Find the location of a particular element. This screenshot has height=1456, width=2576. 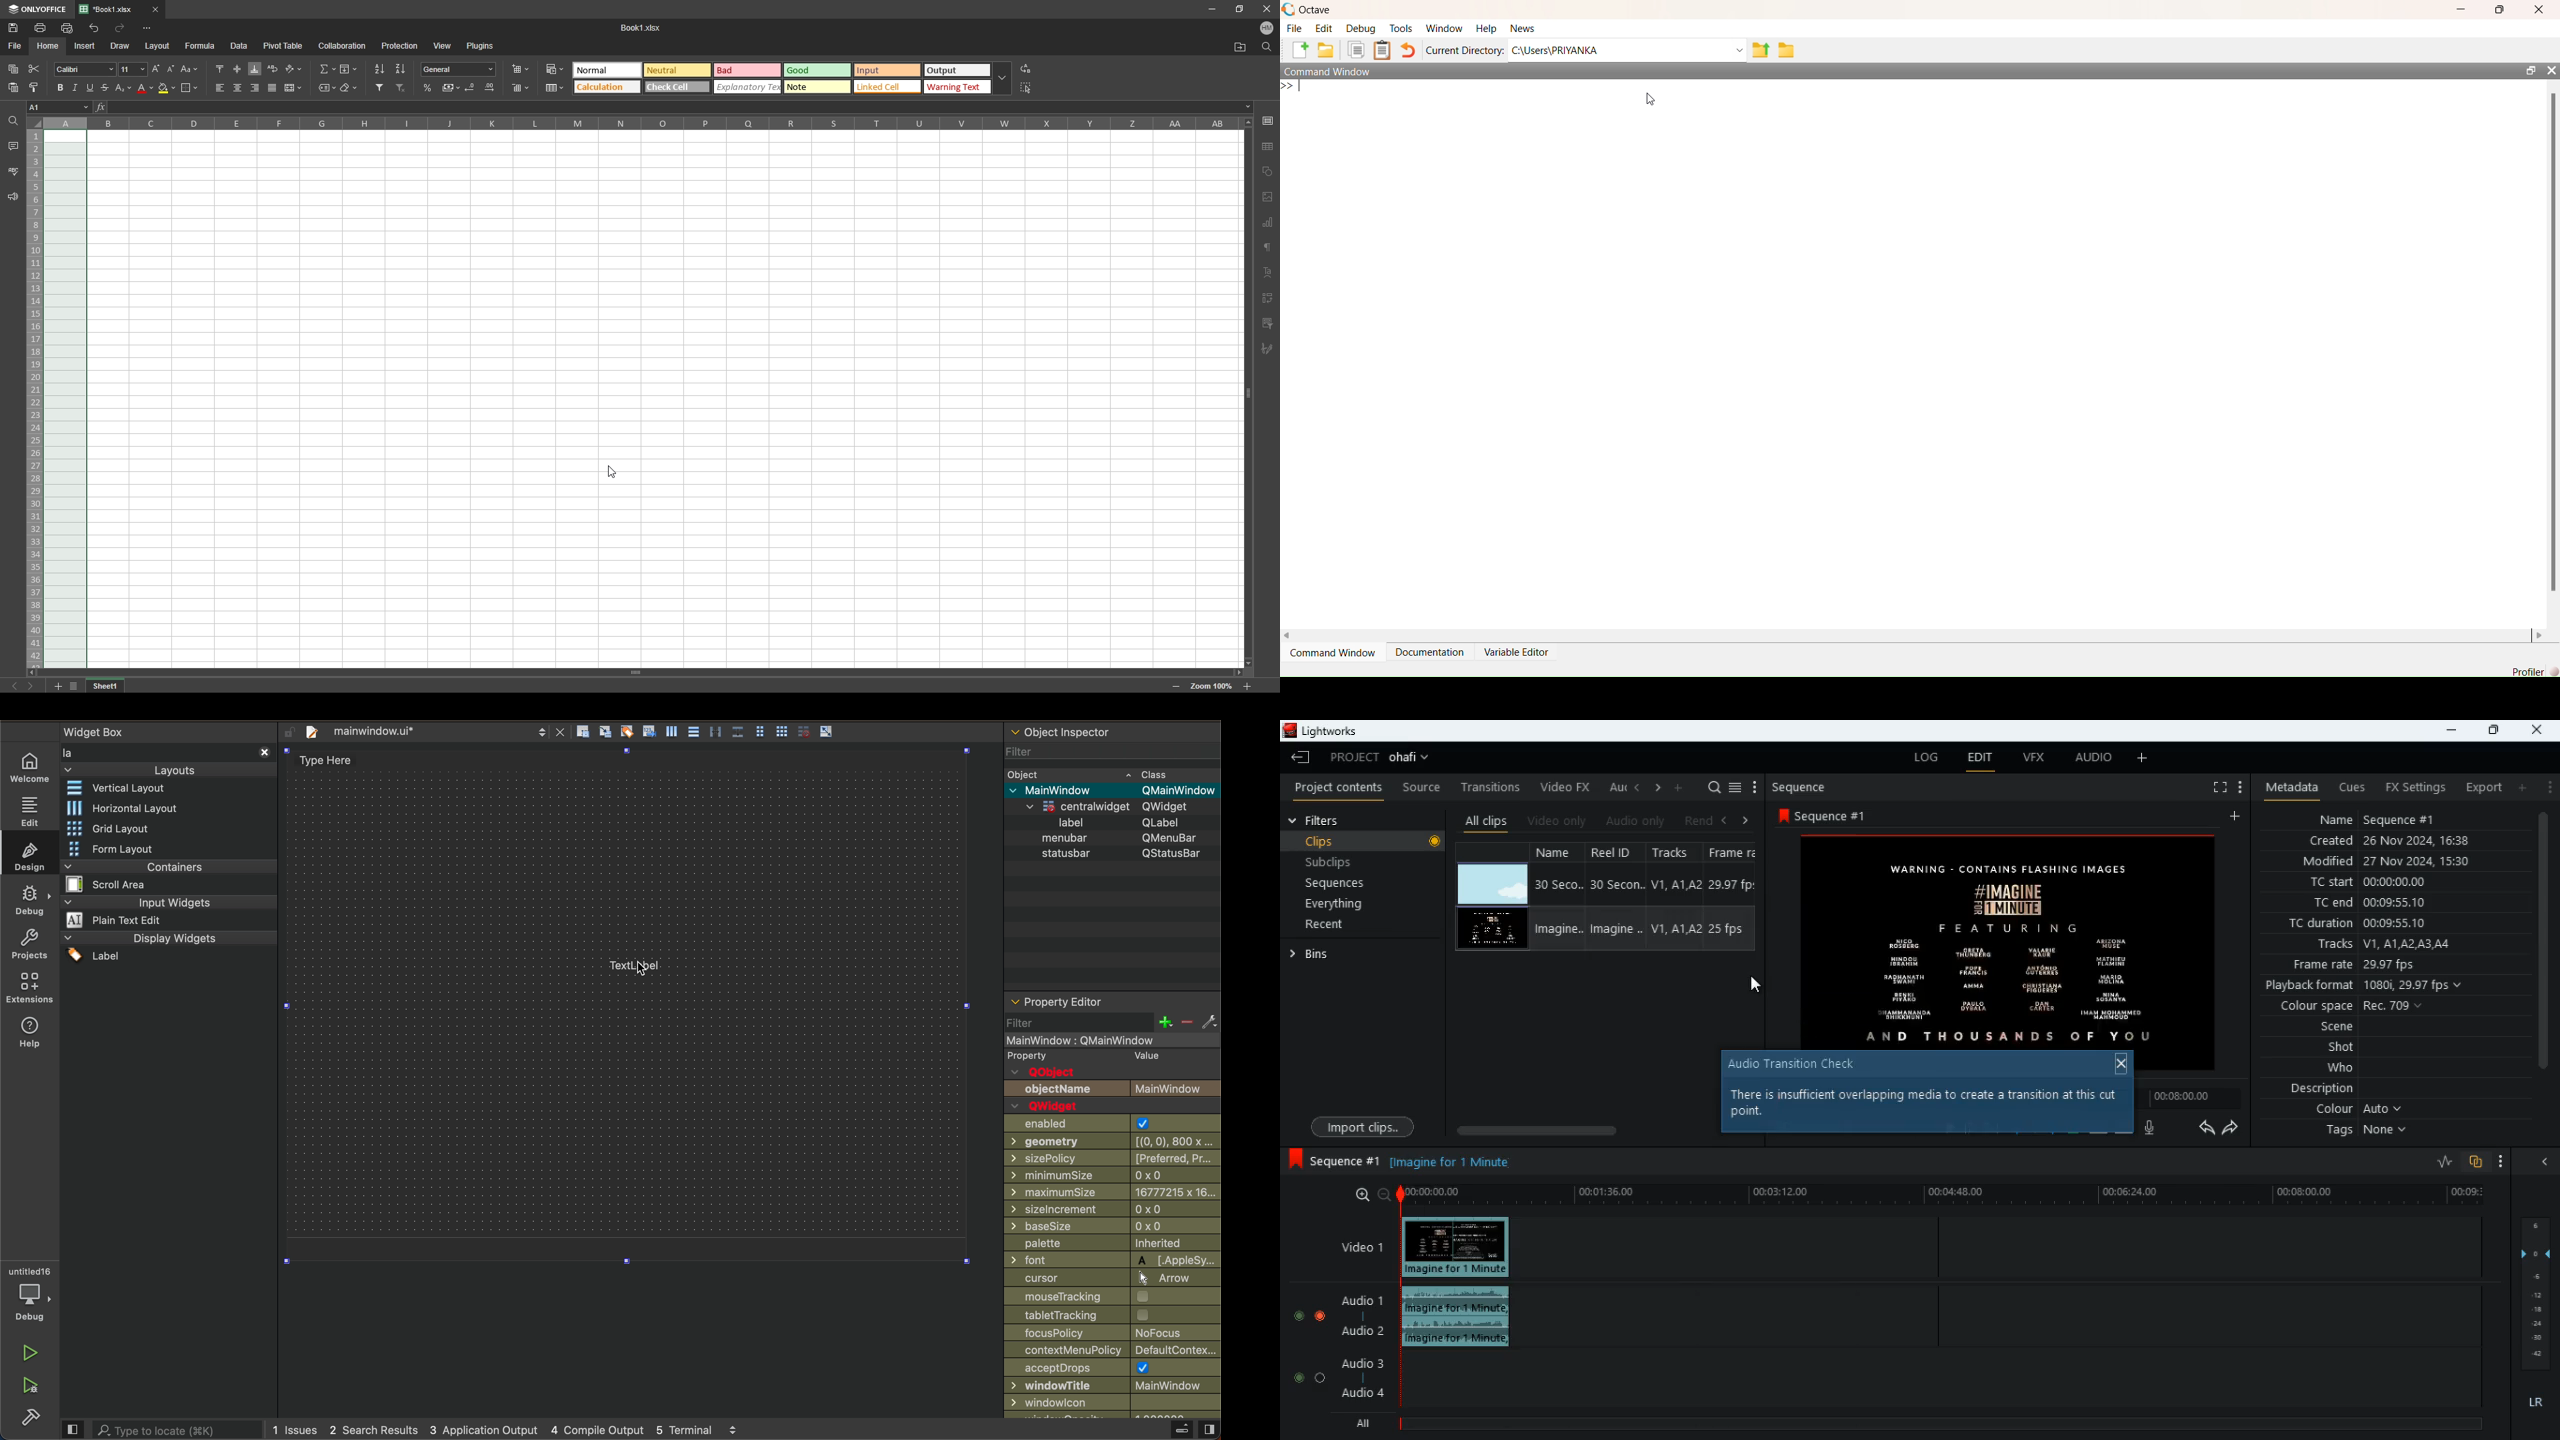

change case is located at coordinates (190, 69).